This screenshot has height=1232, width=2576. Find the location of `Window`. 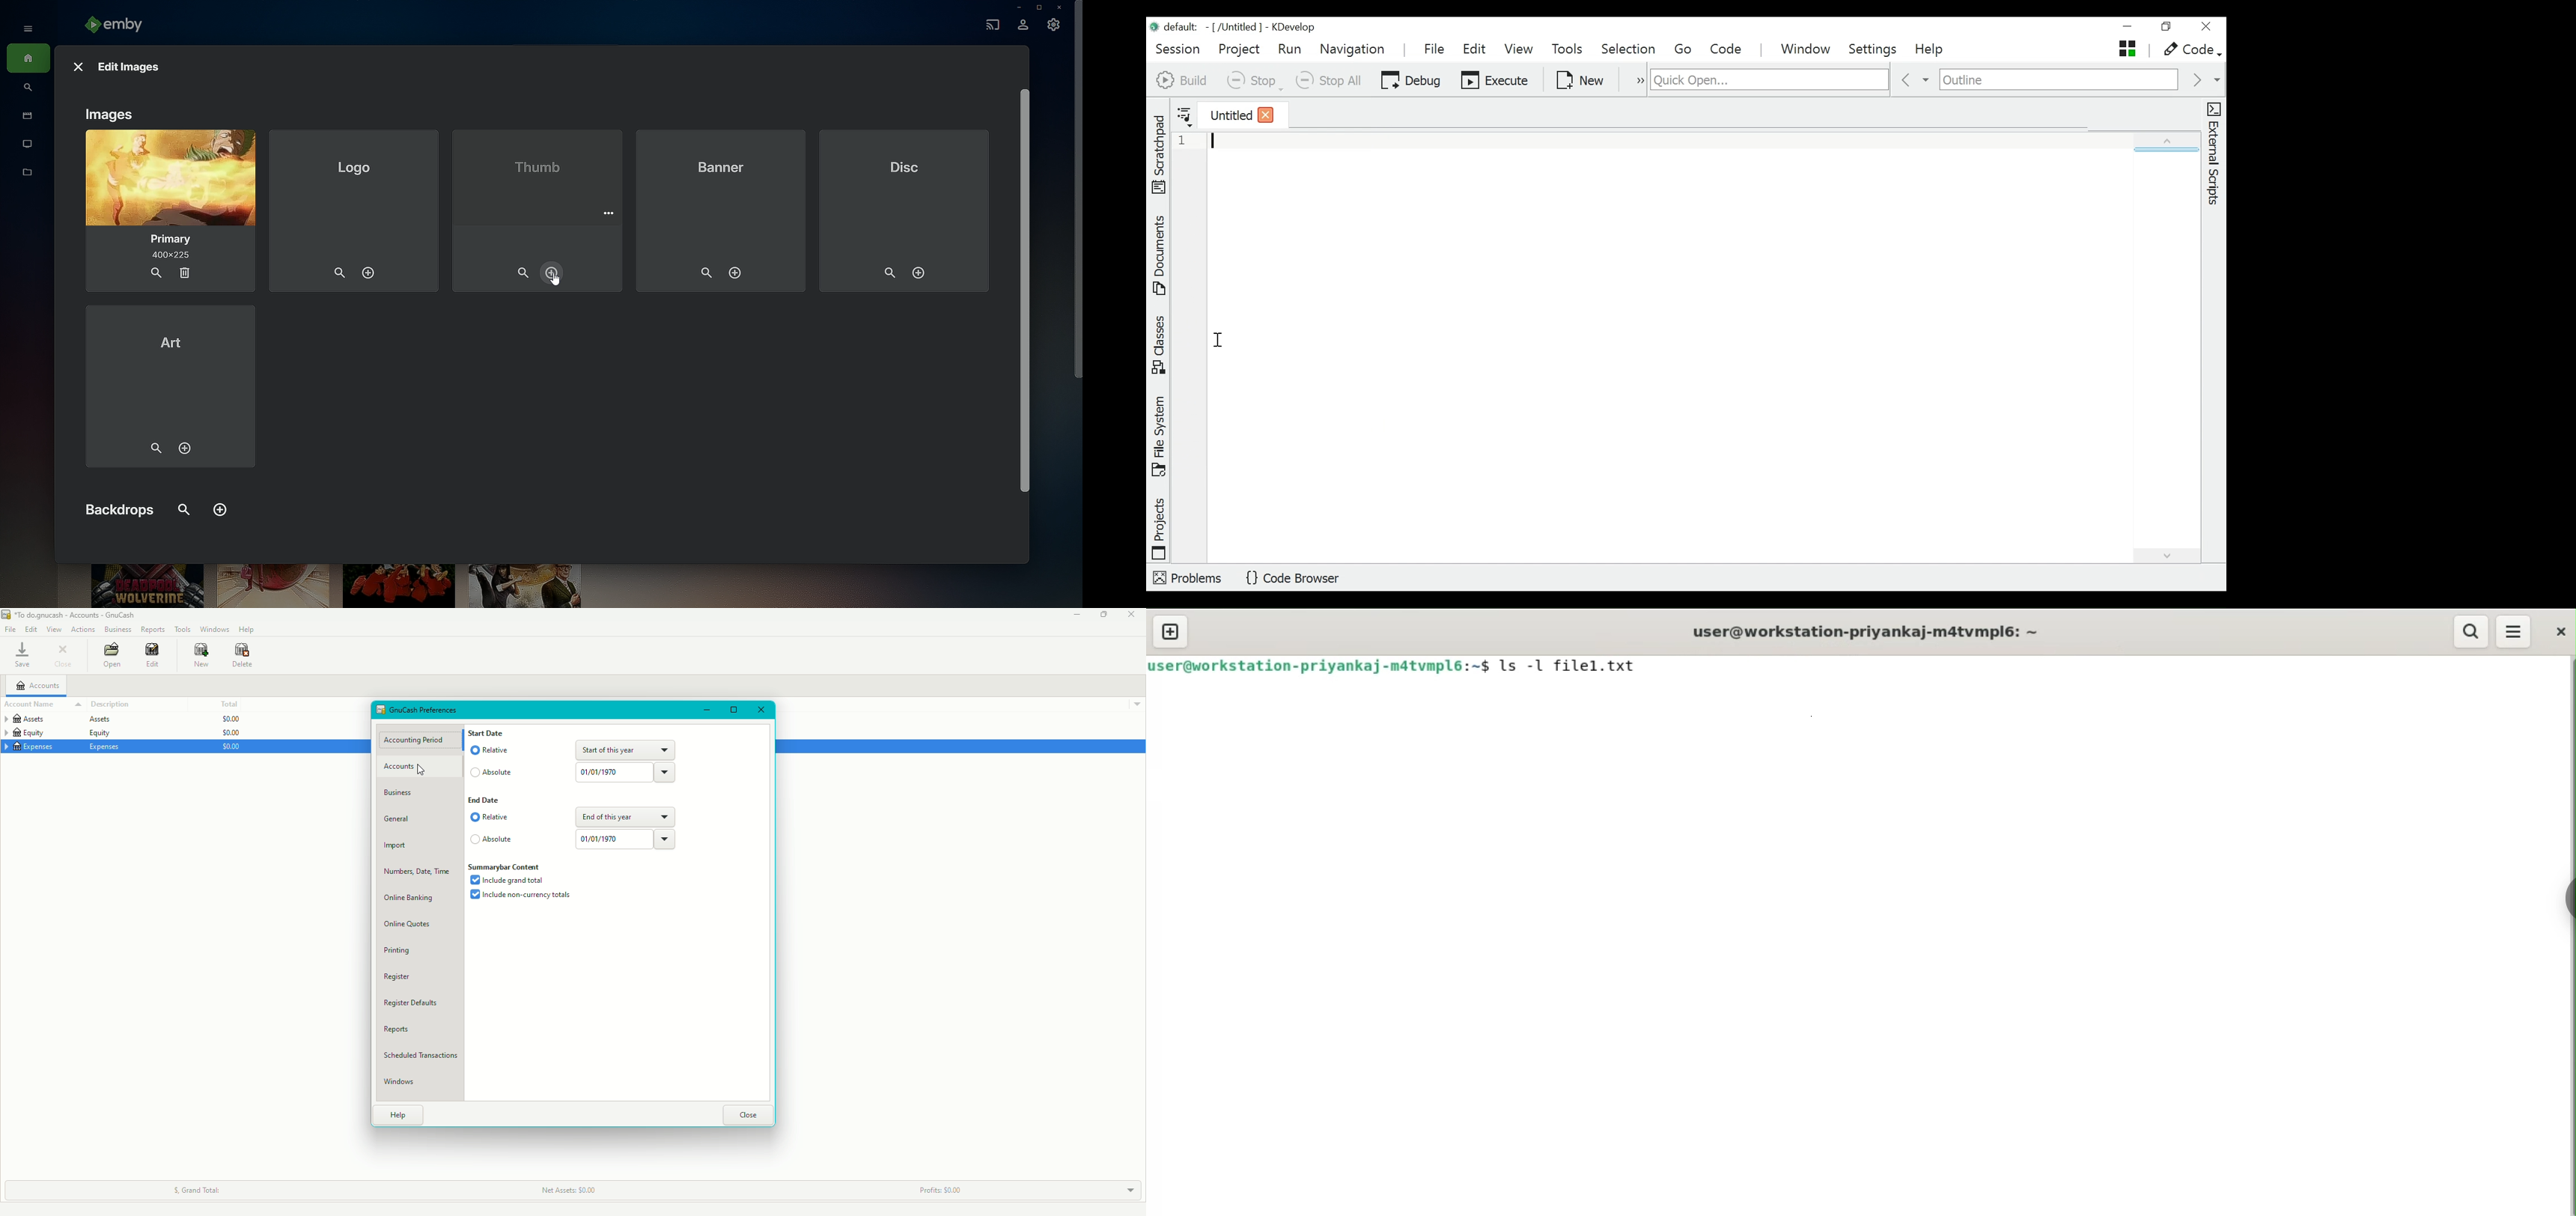

Window is located at coordinates (1806, 49).